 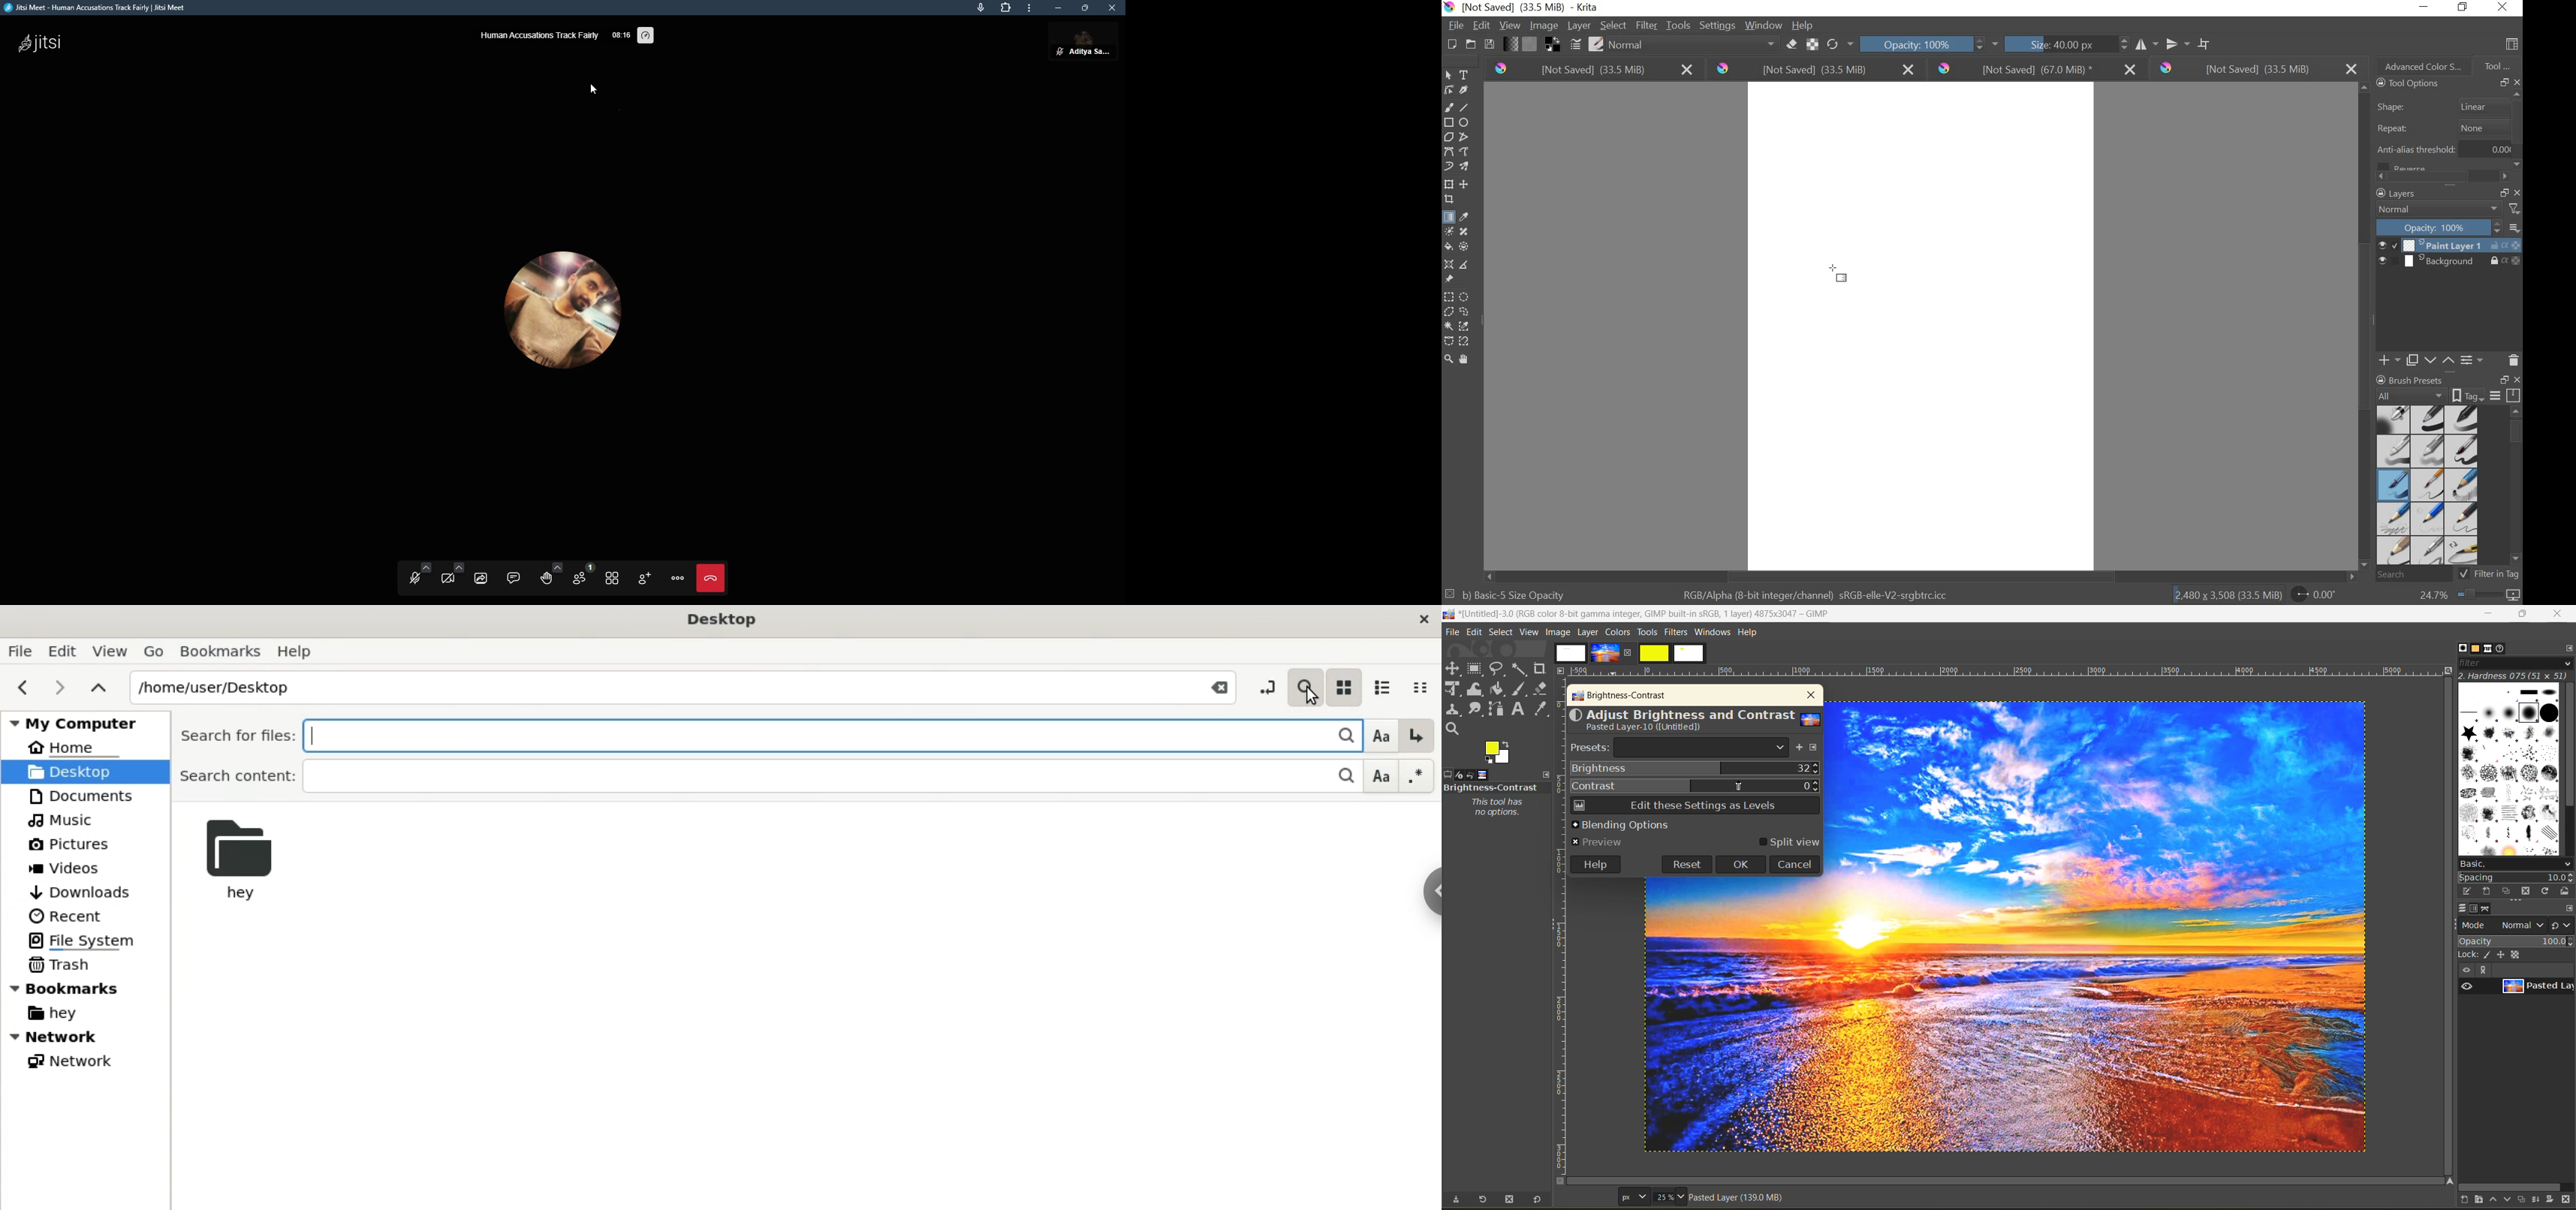 What do you see at coordinates (484, 578) in the screenshot?
I see `share` at bounding box center [484, 578].